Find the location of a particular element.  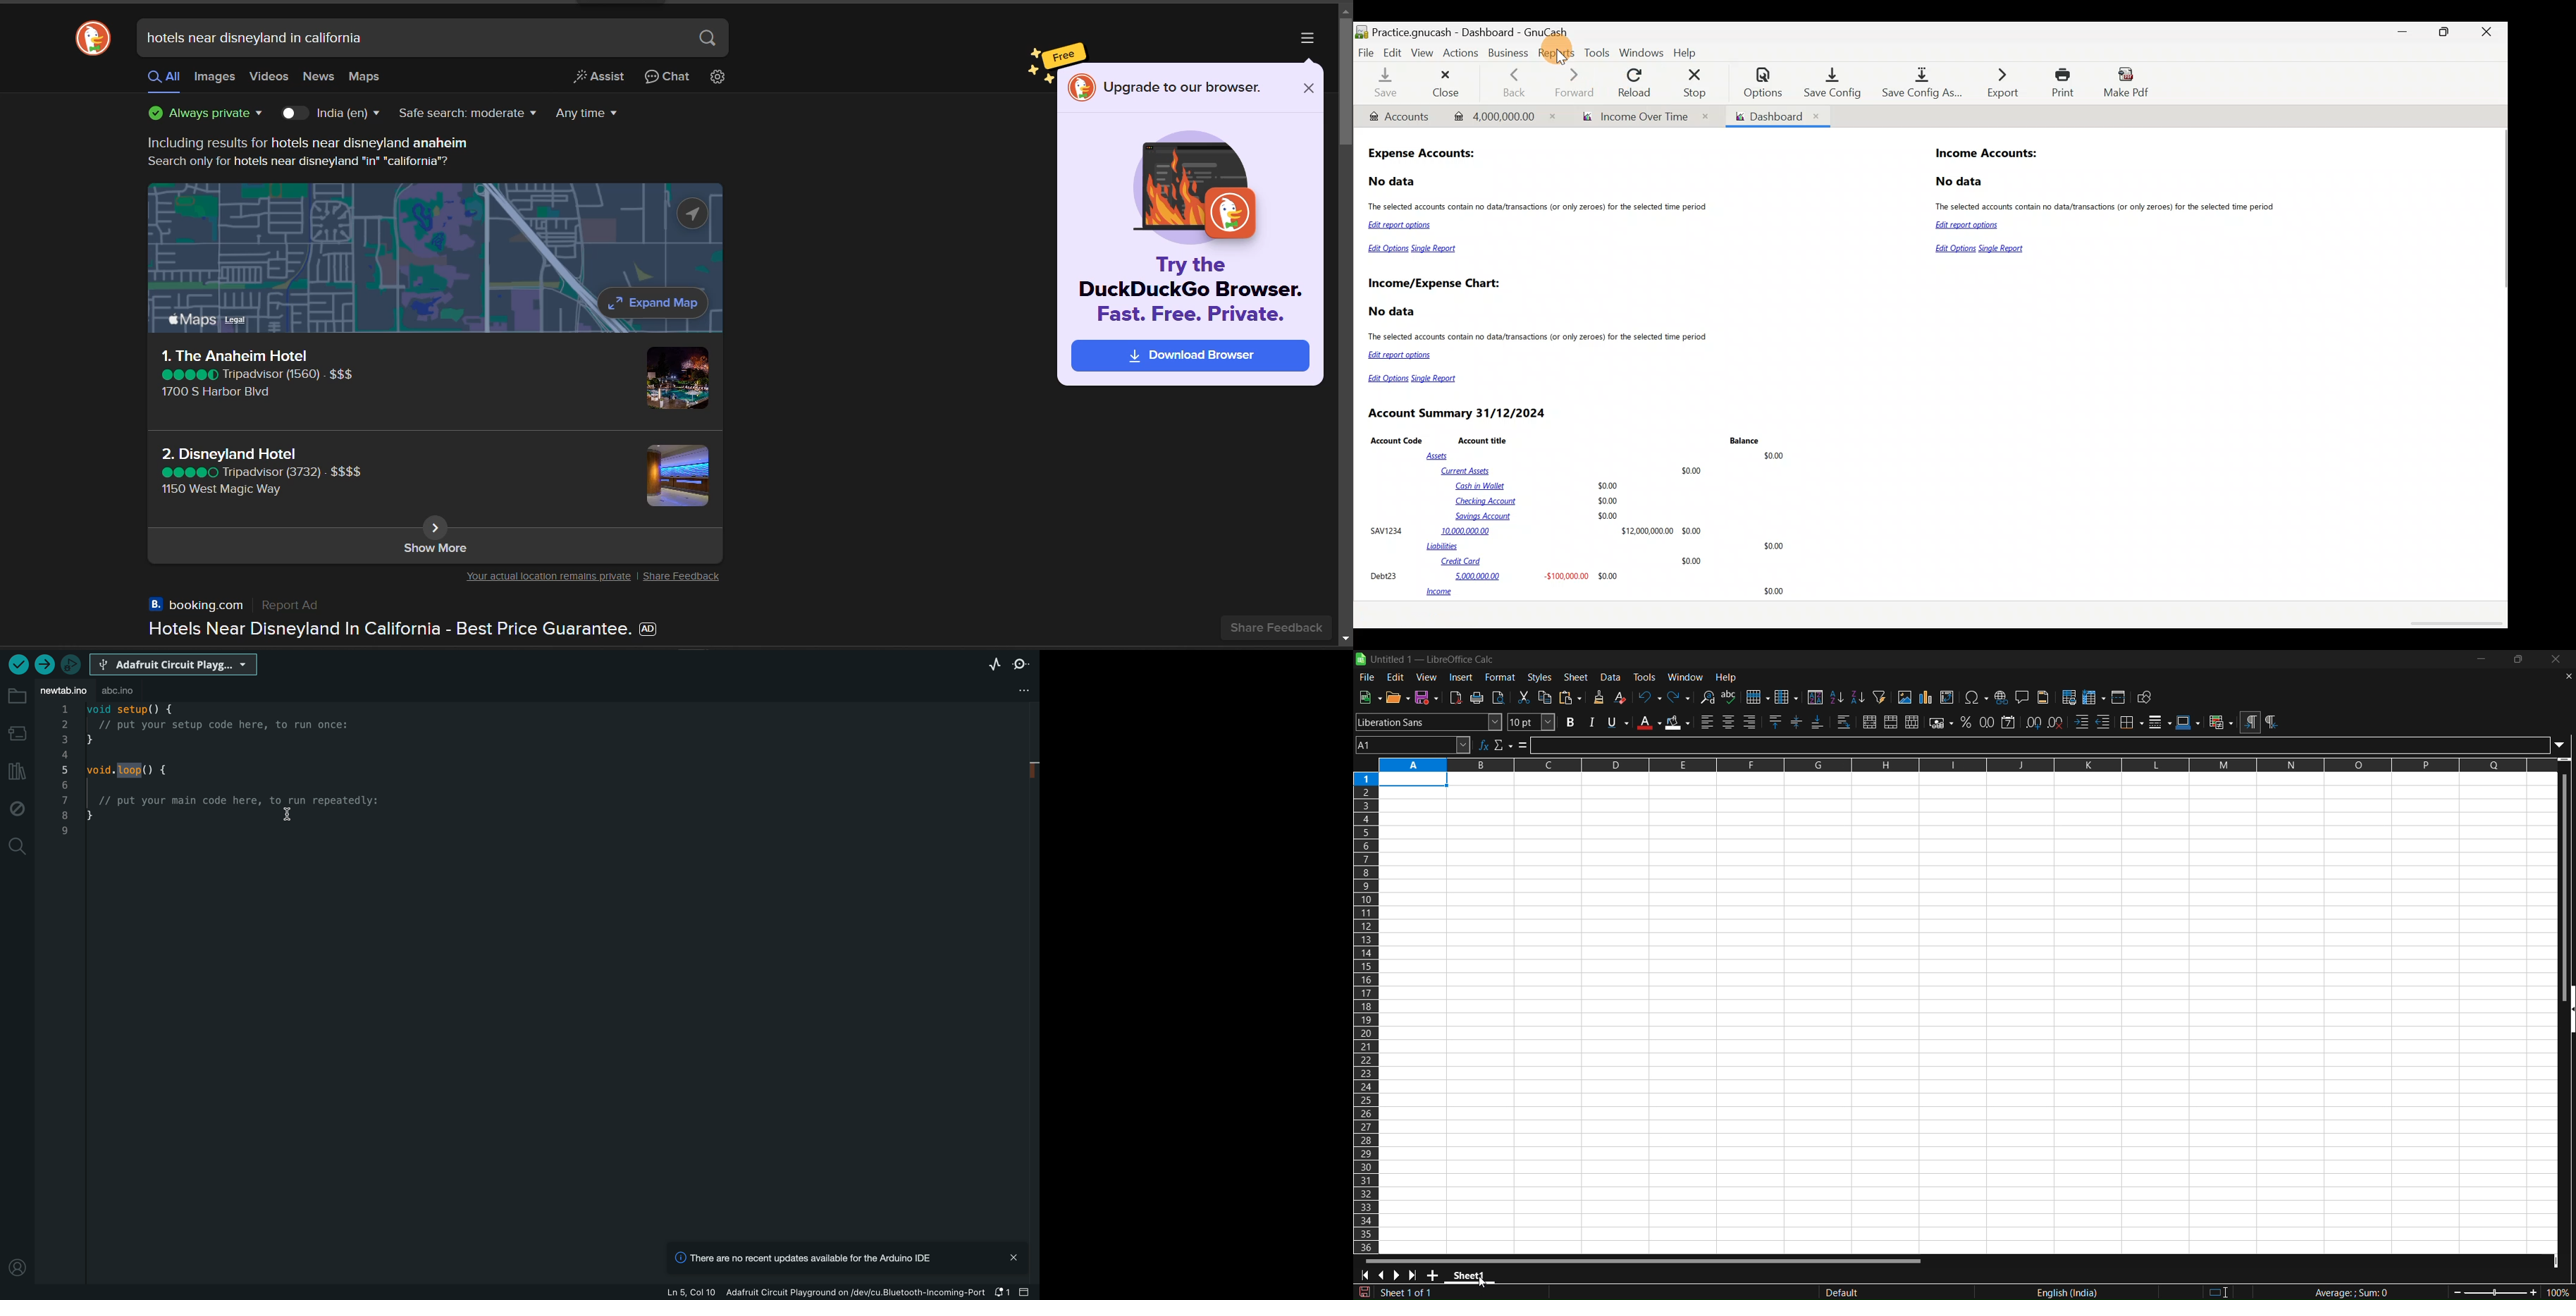

Back is located at coordinates (1513, 81).